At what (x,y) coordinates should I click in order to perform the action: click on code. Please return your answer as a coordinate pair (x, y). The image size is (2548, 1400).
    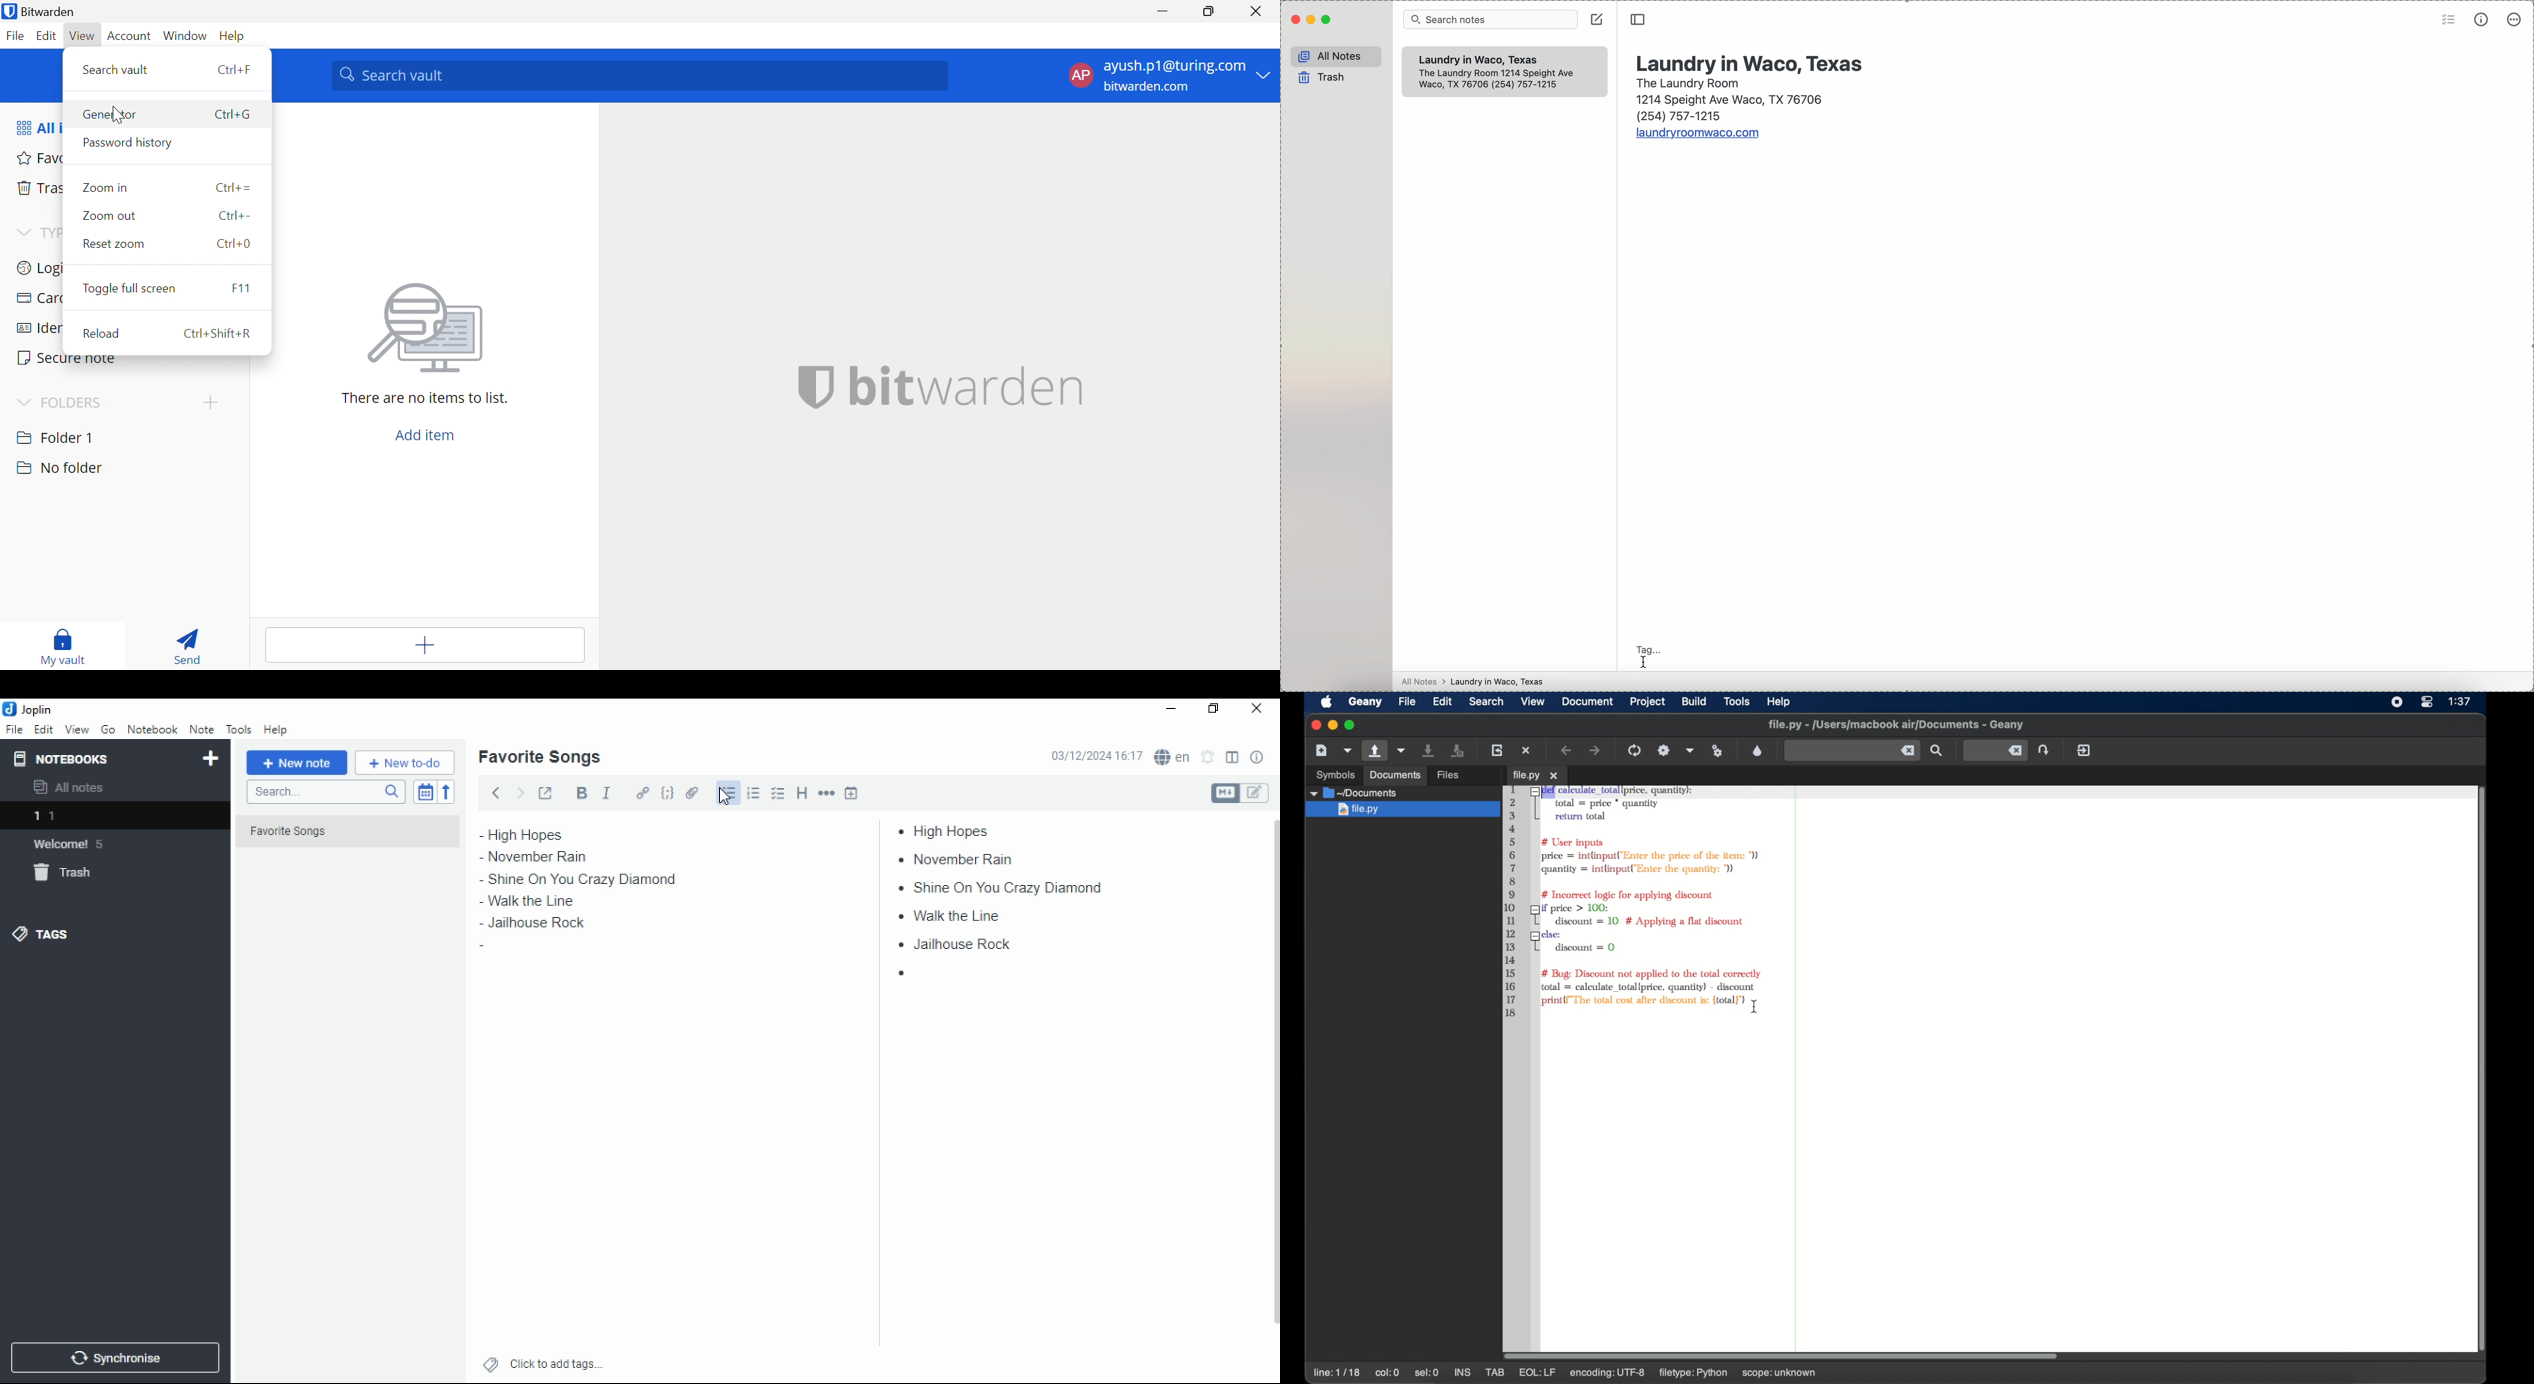
    Looking at the image, I should click on (667, 793).